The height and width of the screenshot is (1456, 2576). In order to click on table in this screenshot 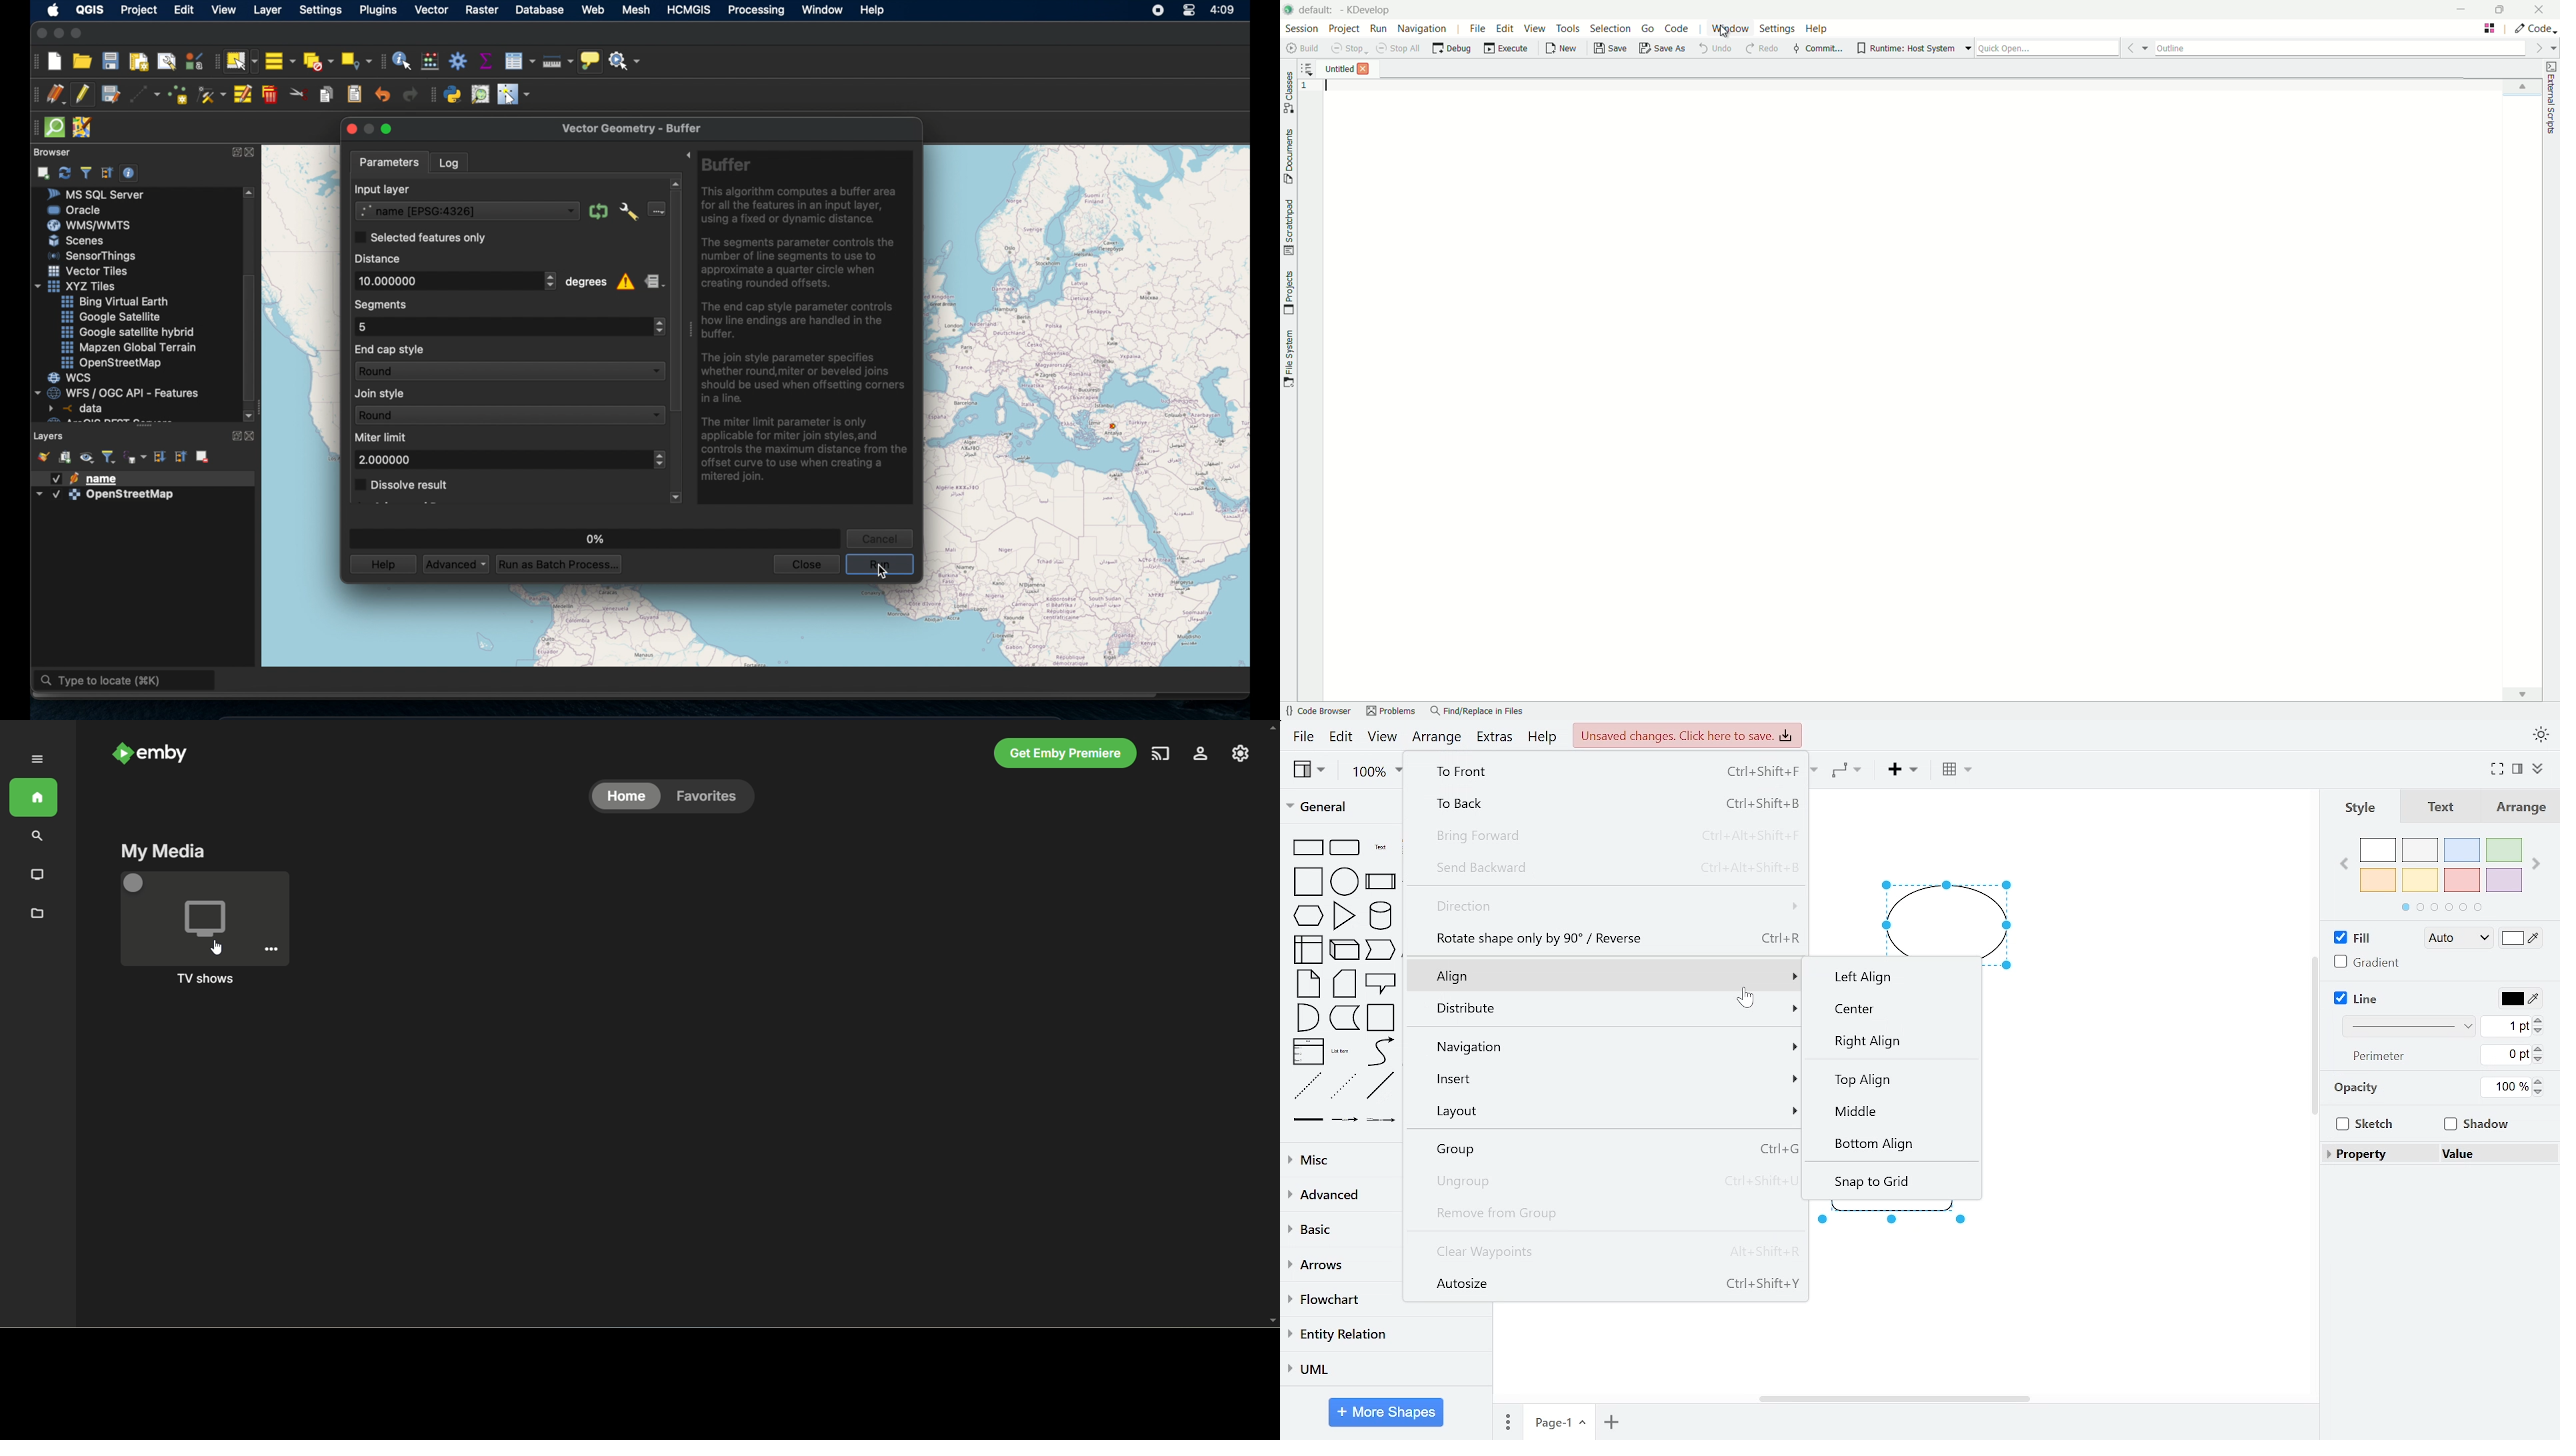, I will do `click(1954, 771)`.